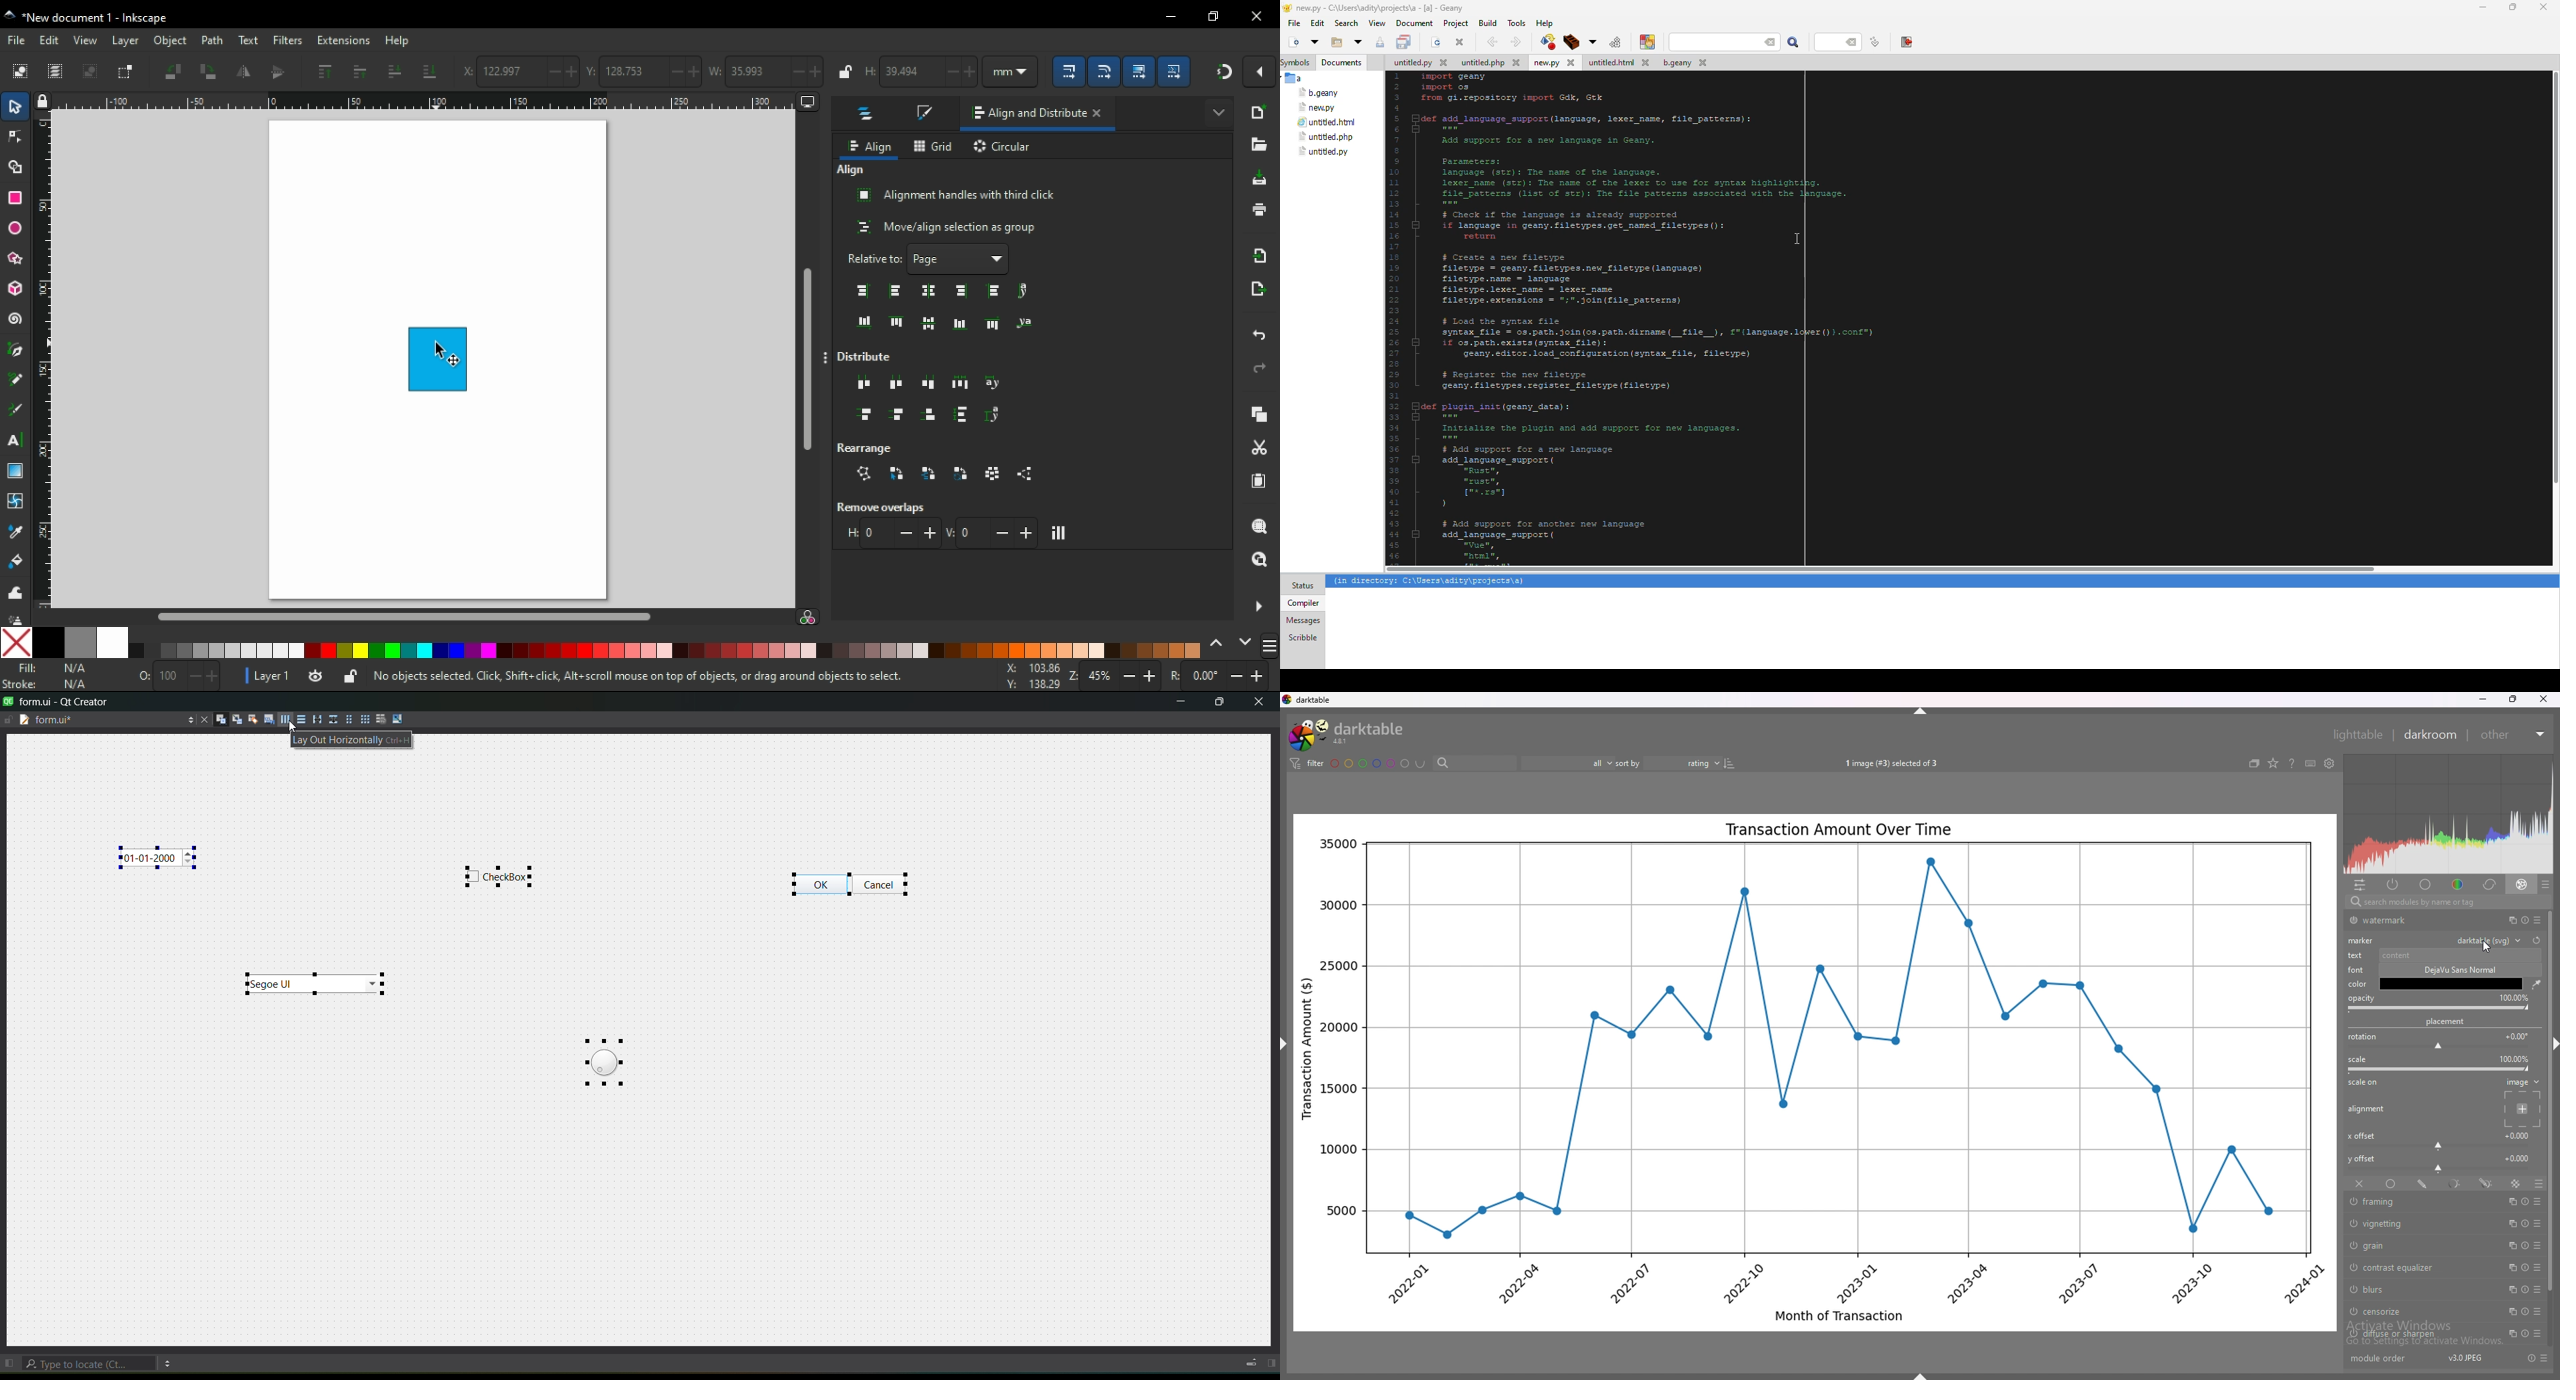 This screenshot has width=2576, height=1400. I want to click on build, so click(1487, 24).